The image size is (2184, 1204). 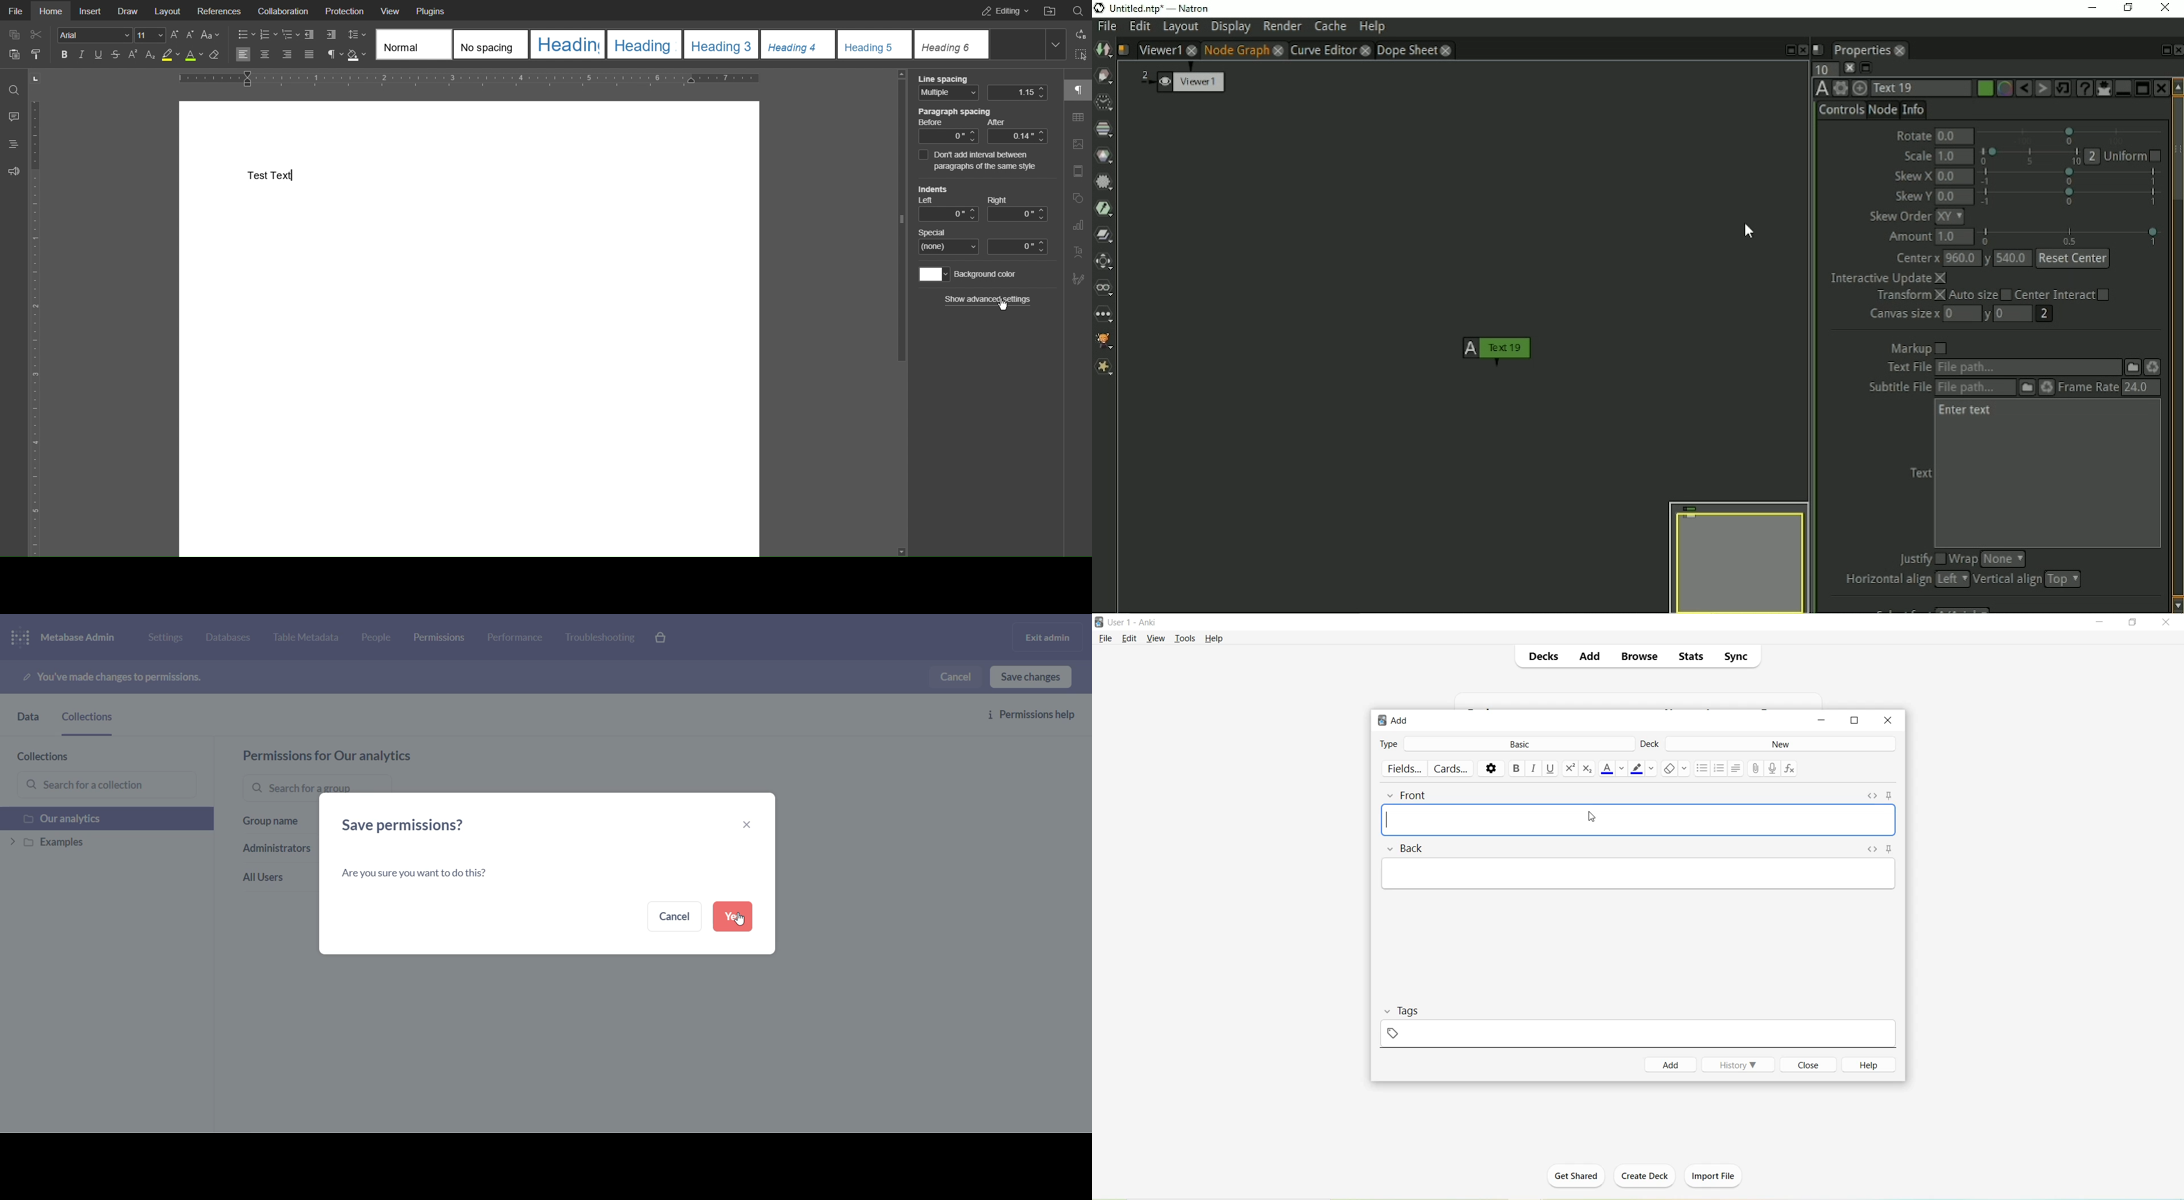 What do you see at coordinates (2133, 623) in the screenshot?
I see `Maximize` at bounding box center [2133, 623].